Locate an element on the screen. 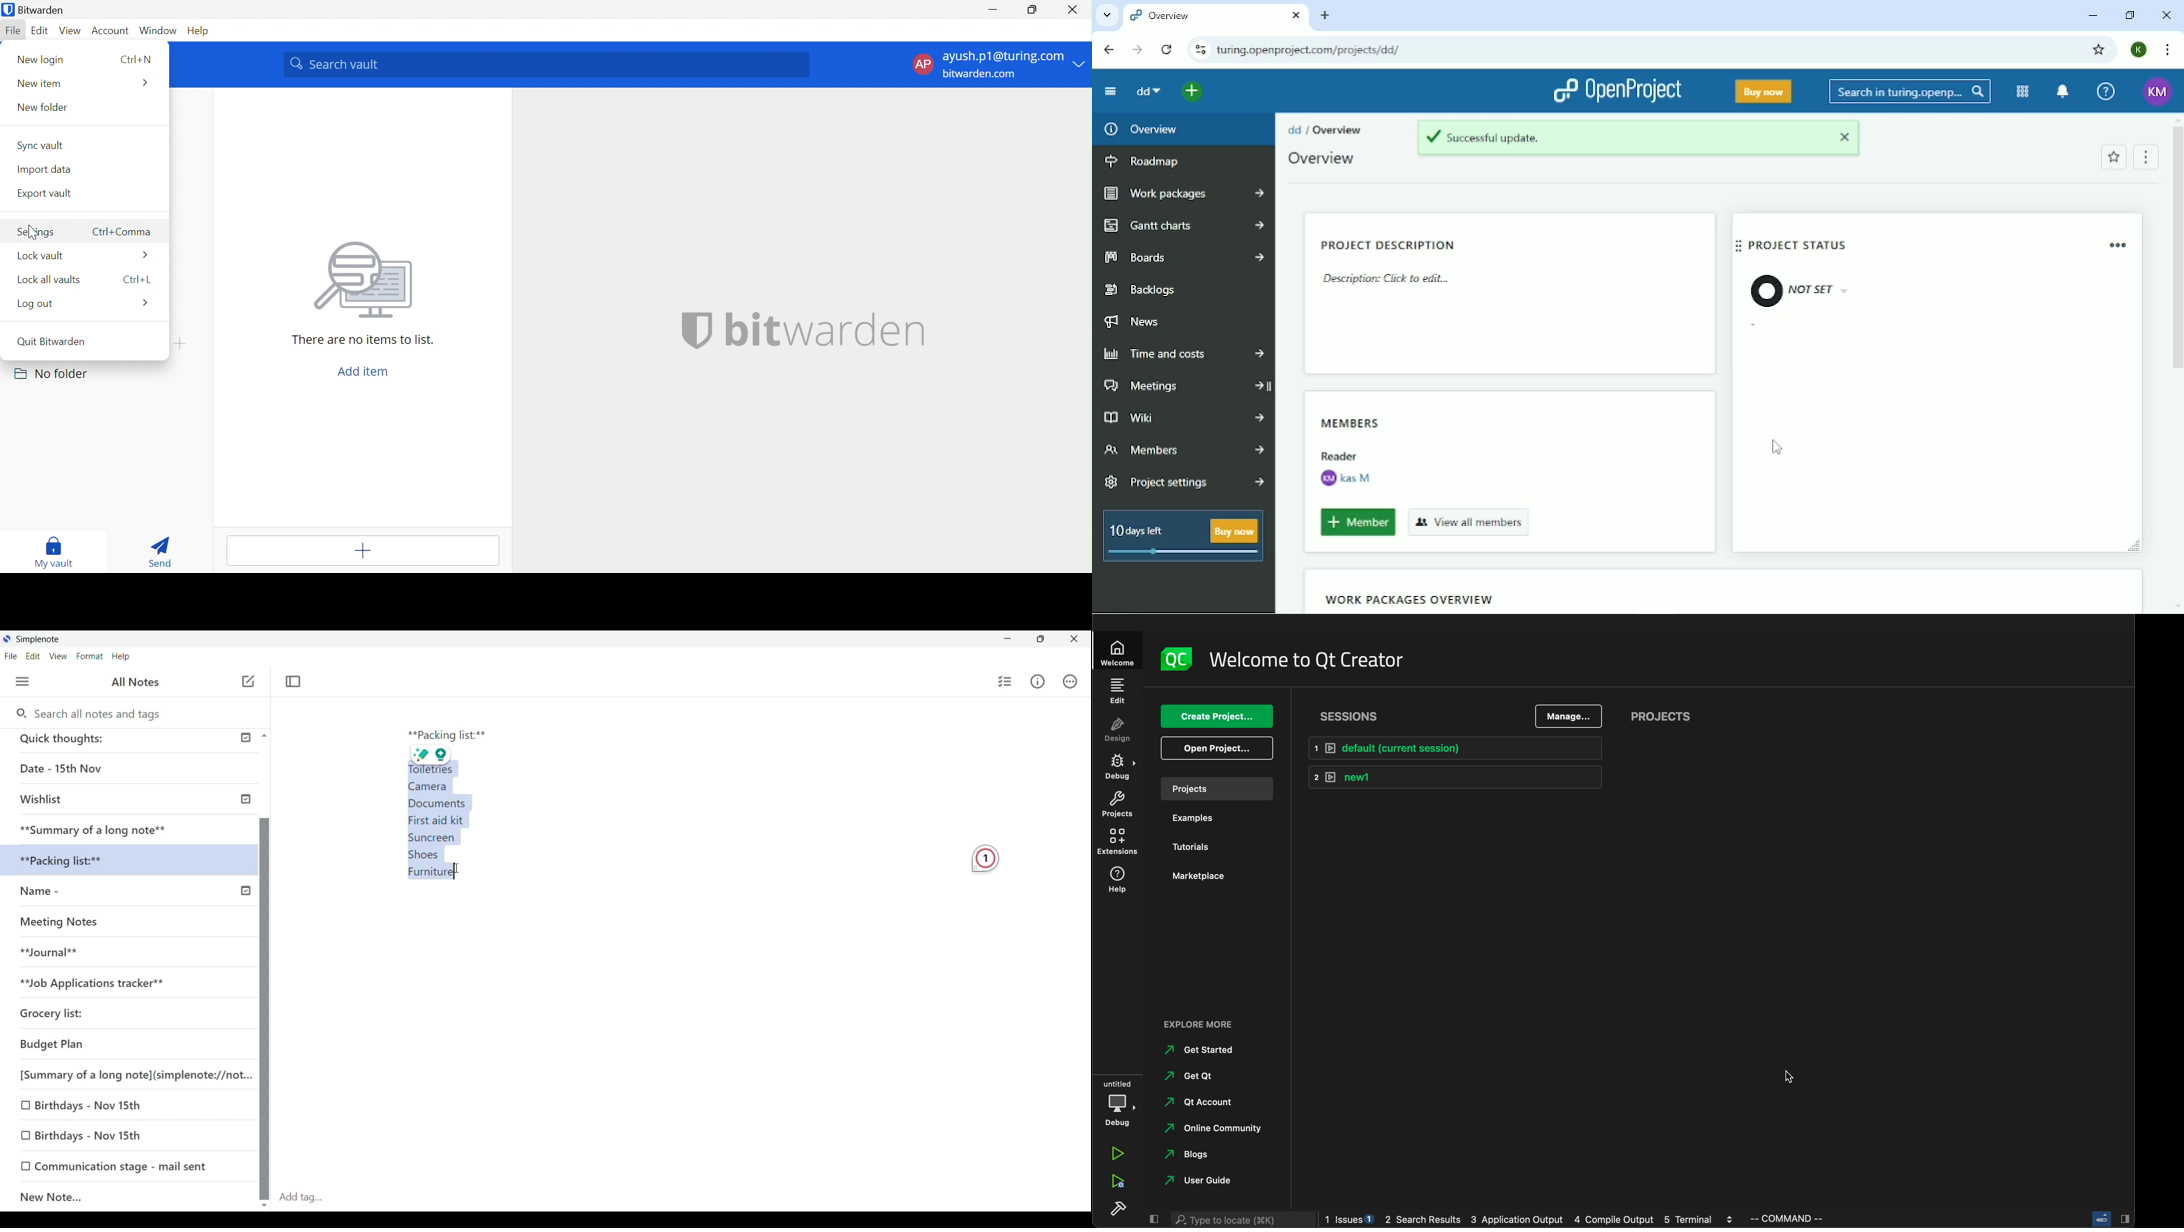  Close interface is located at coordinates (1074, 638).